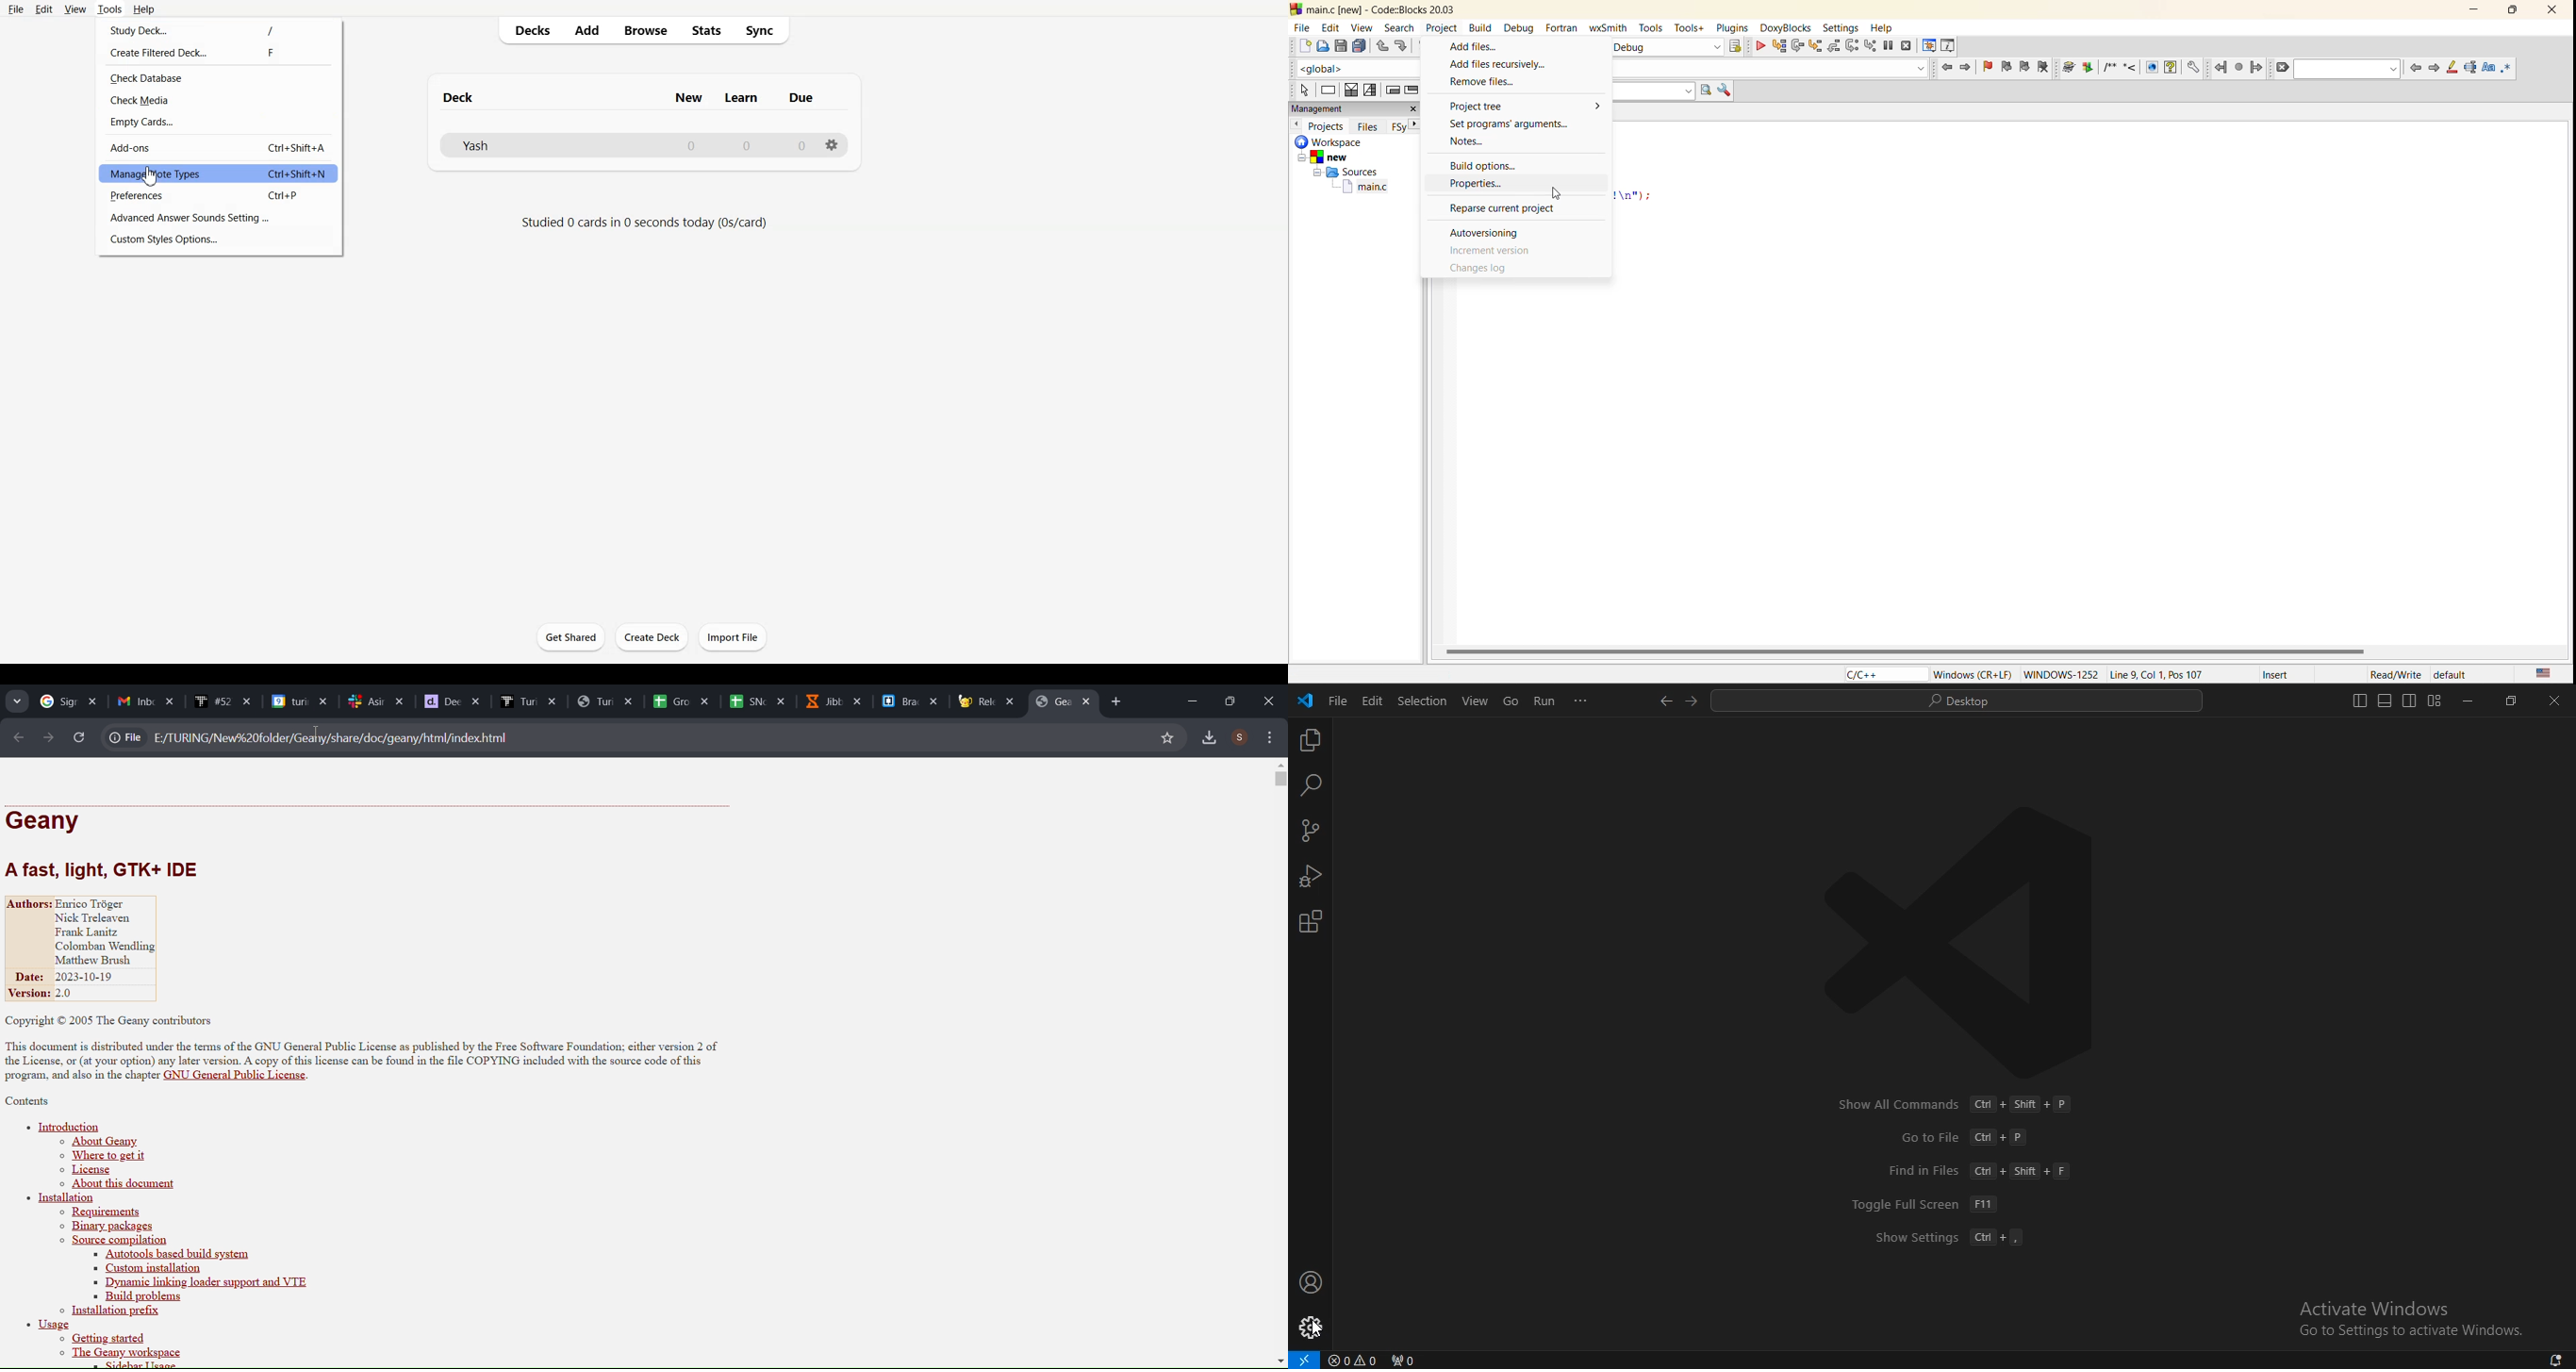 The height and width of the screenshot is (1372, 2576). Describe the element at coordinates (1871, 46) in the screenshot. I see `step into instruction` at that location.